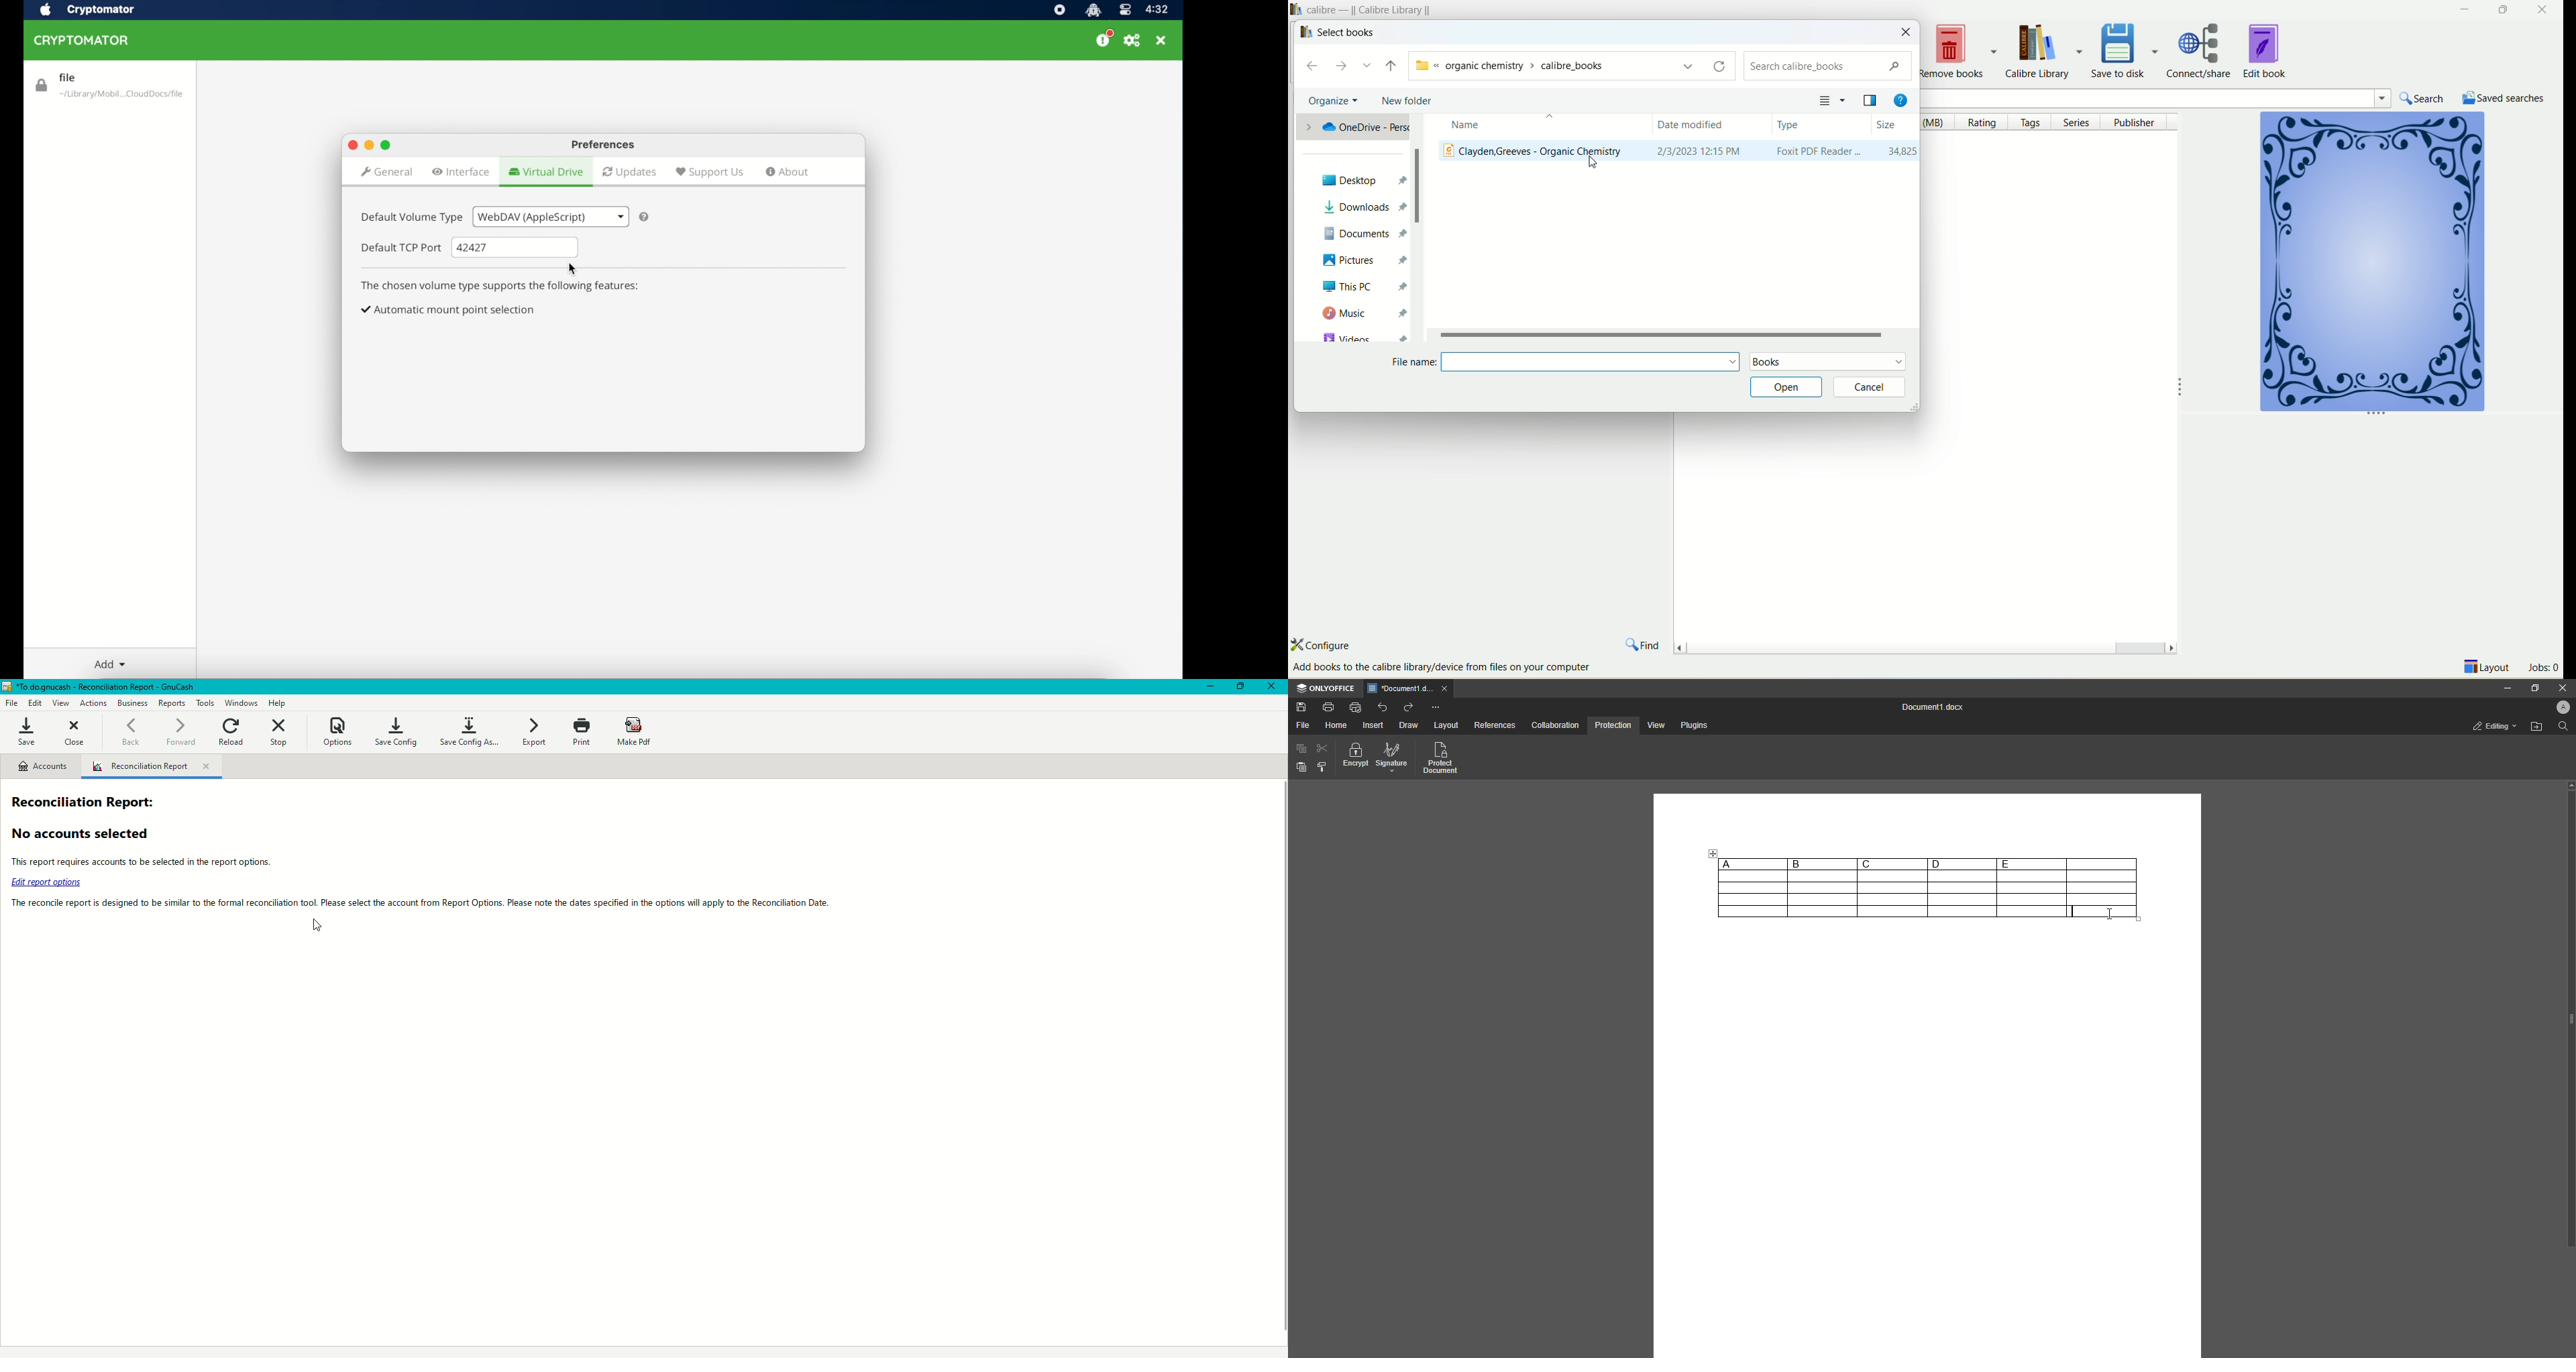 The image size is (2576, 1372). I want to click on type, so click(1821, 125).